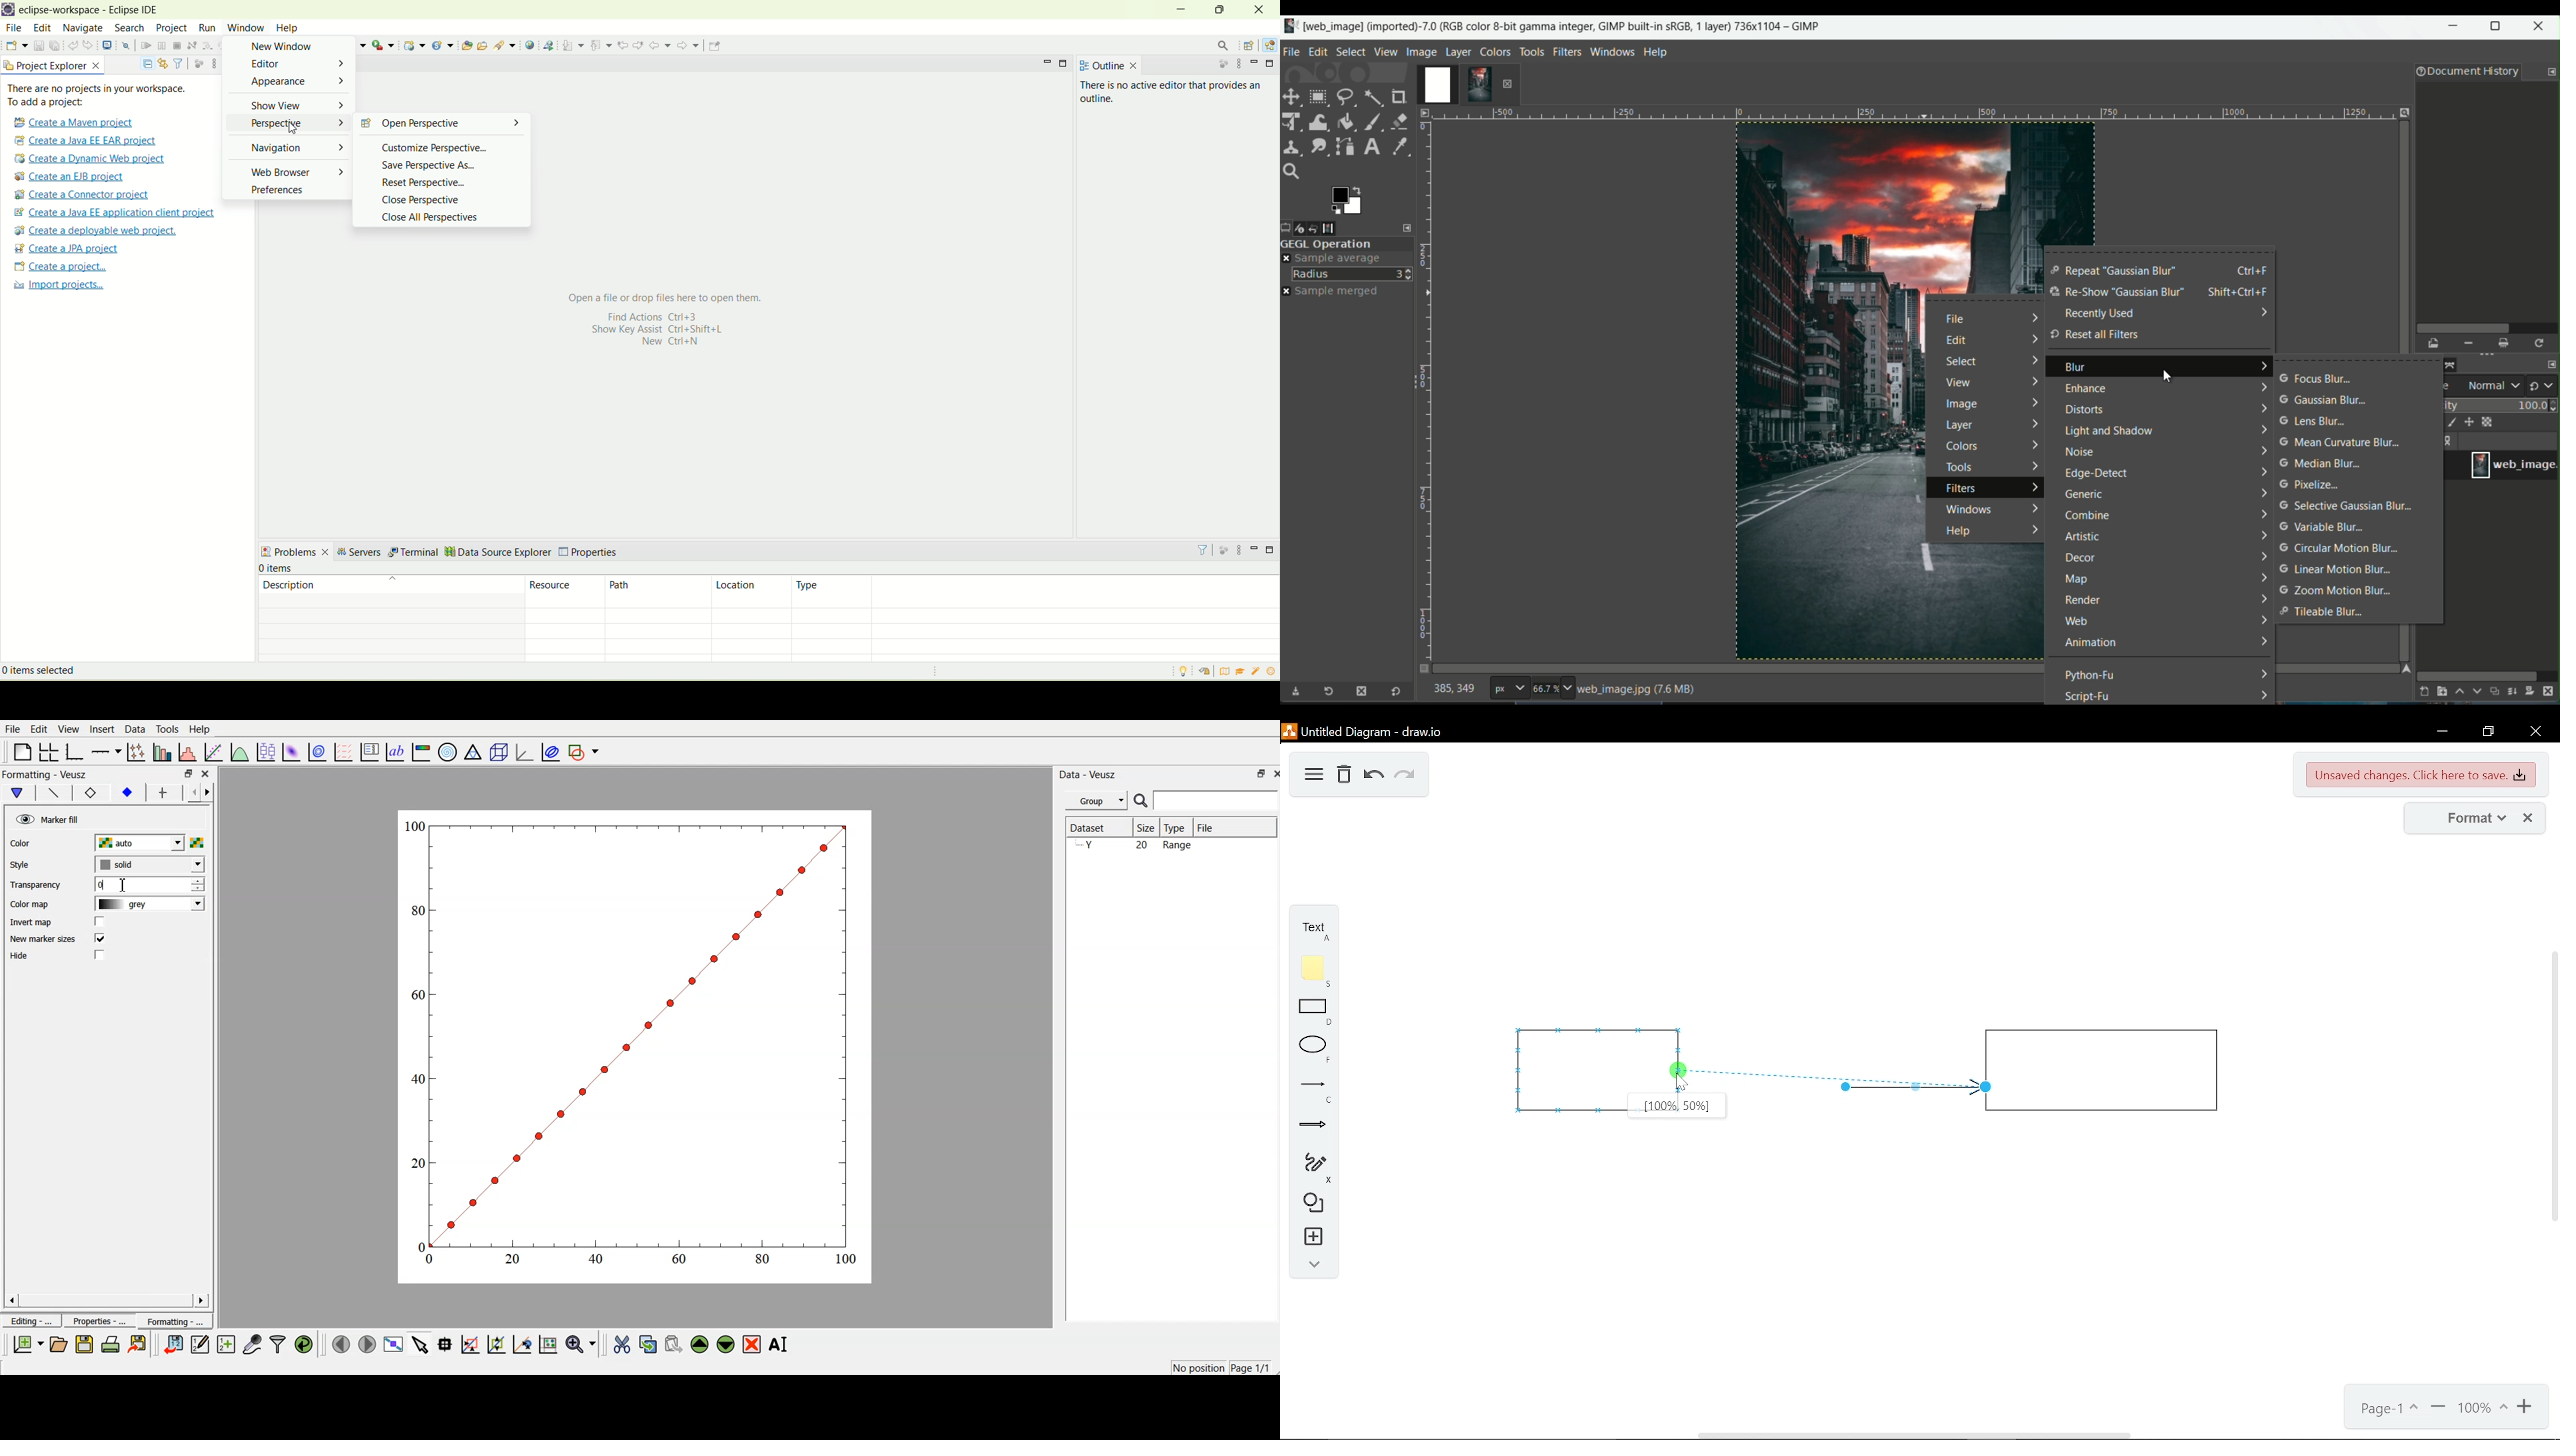 The height and width of the screenshot is (1456, 2576). Describe the element at coordinates (1319, 120) in the screenshot. I see `transformation tool` at that location.